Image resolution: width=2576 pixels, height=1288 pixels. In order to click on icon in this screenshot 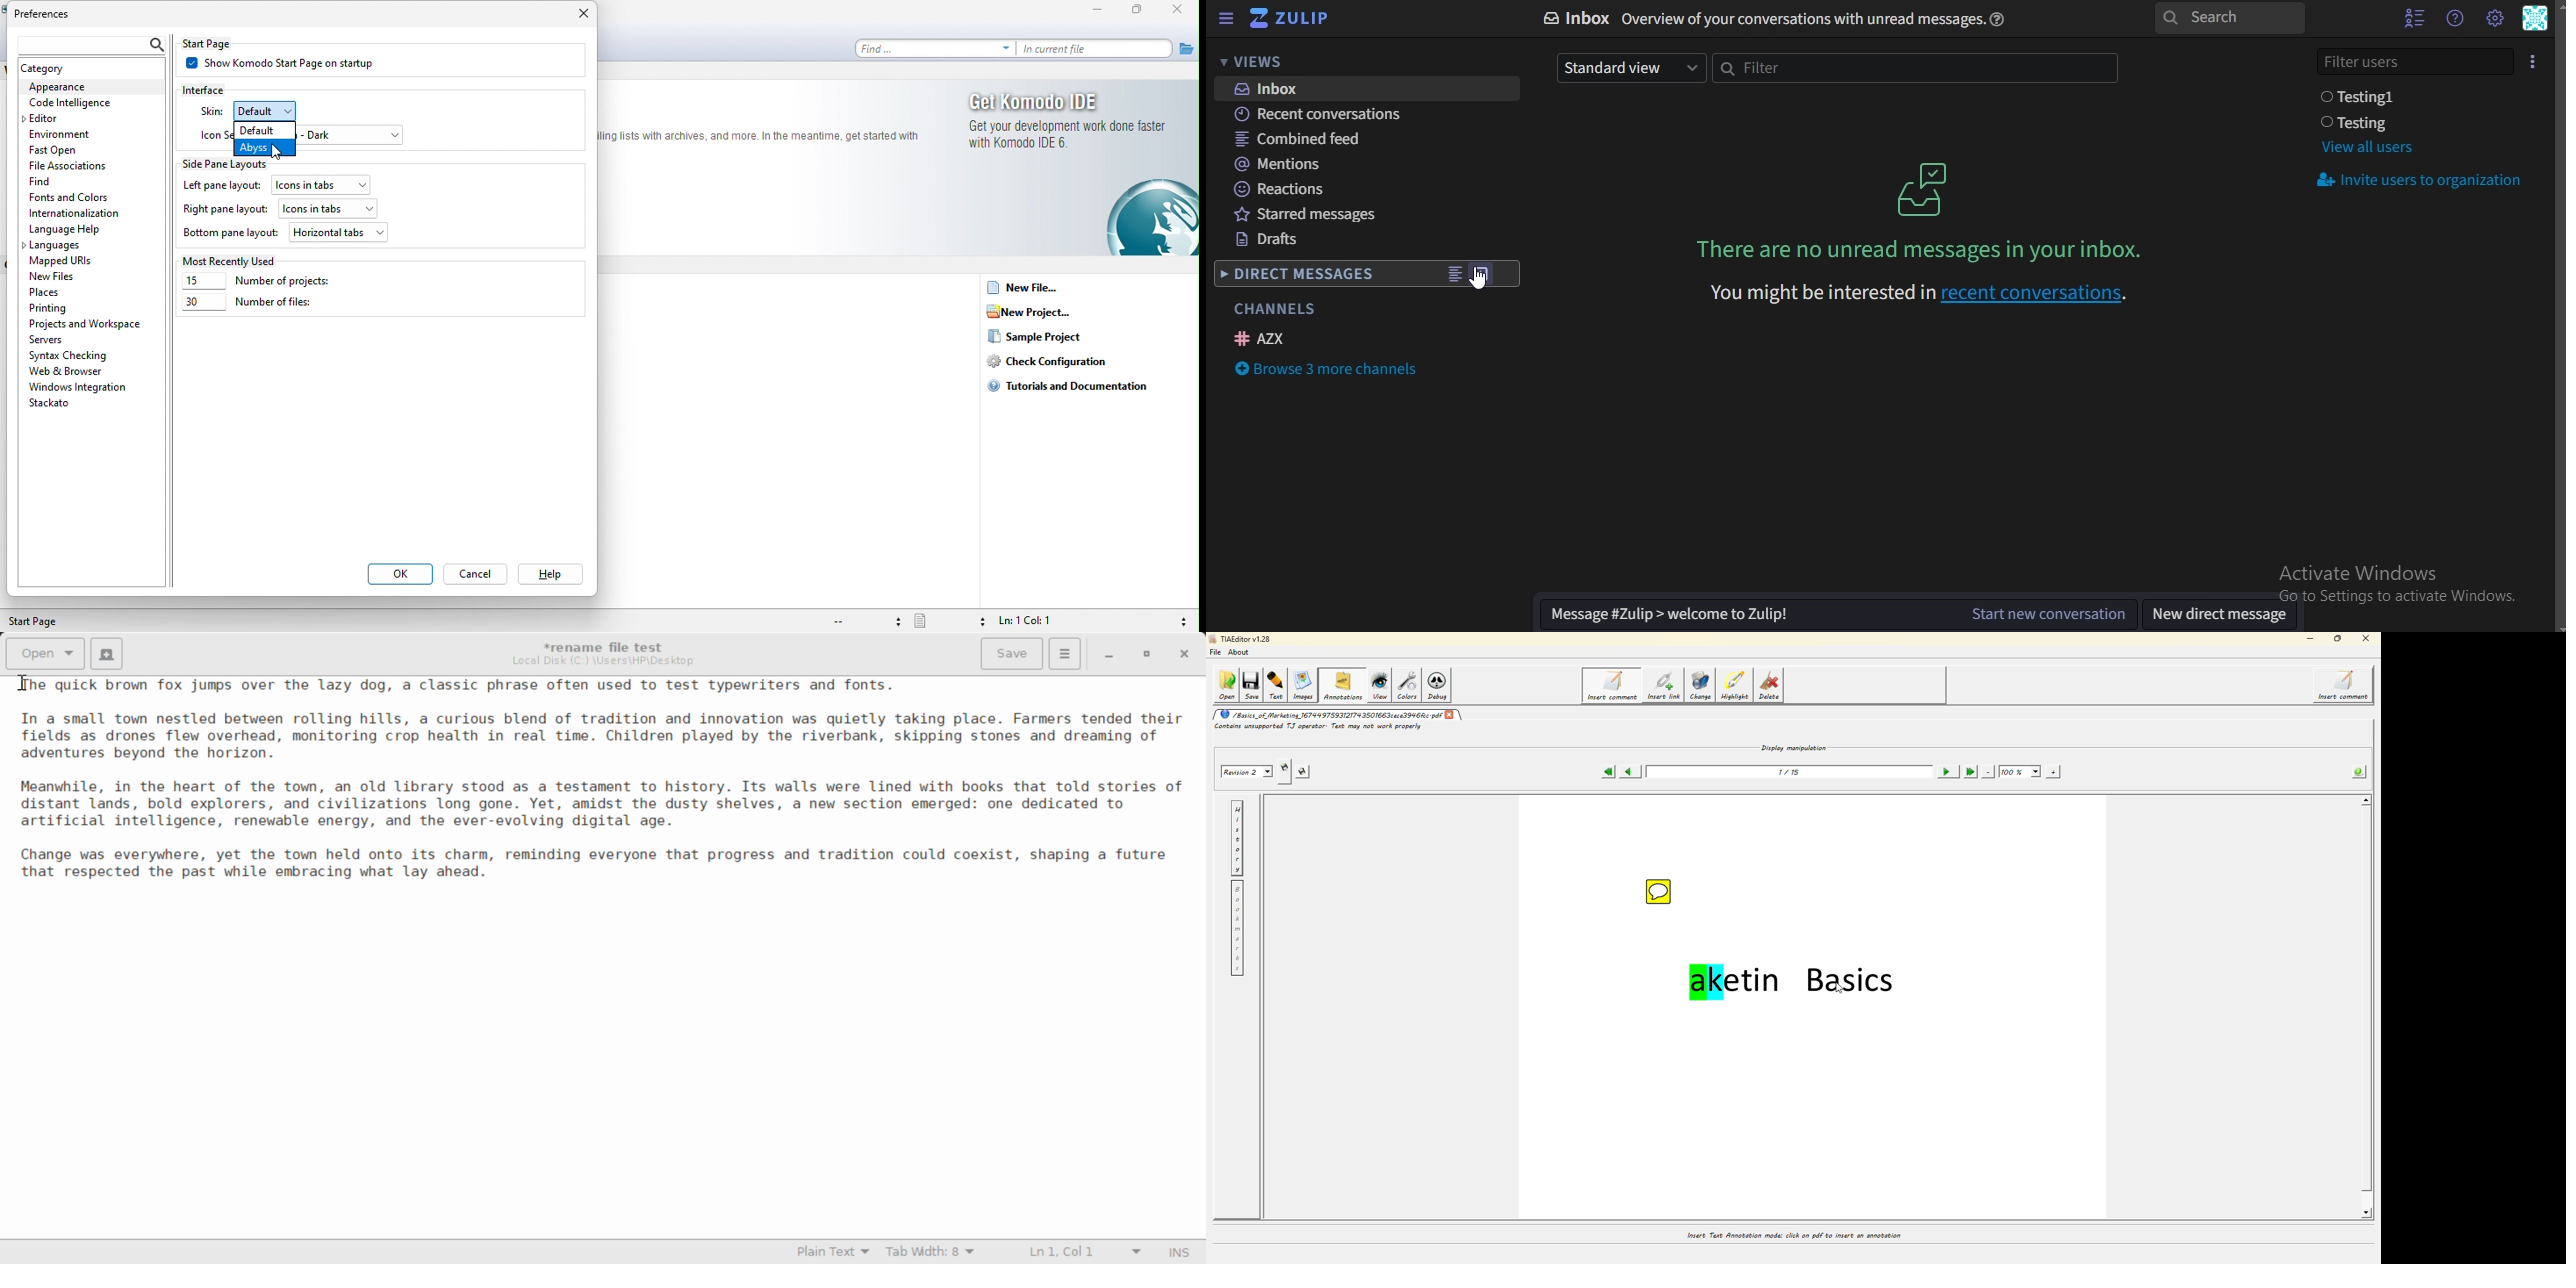, I will do `click(214, 134)`.